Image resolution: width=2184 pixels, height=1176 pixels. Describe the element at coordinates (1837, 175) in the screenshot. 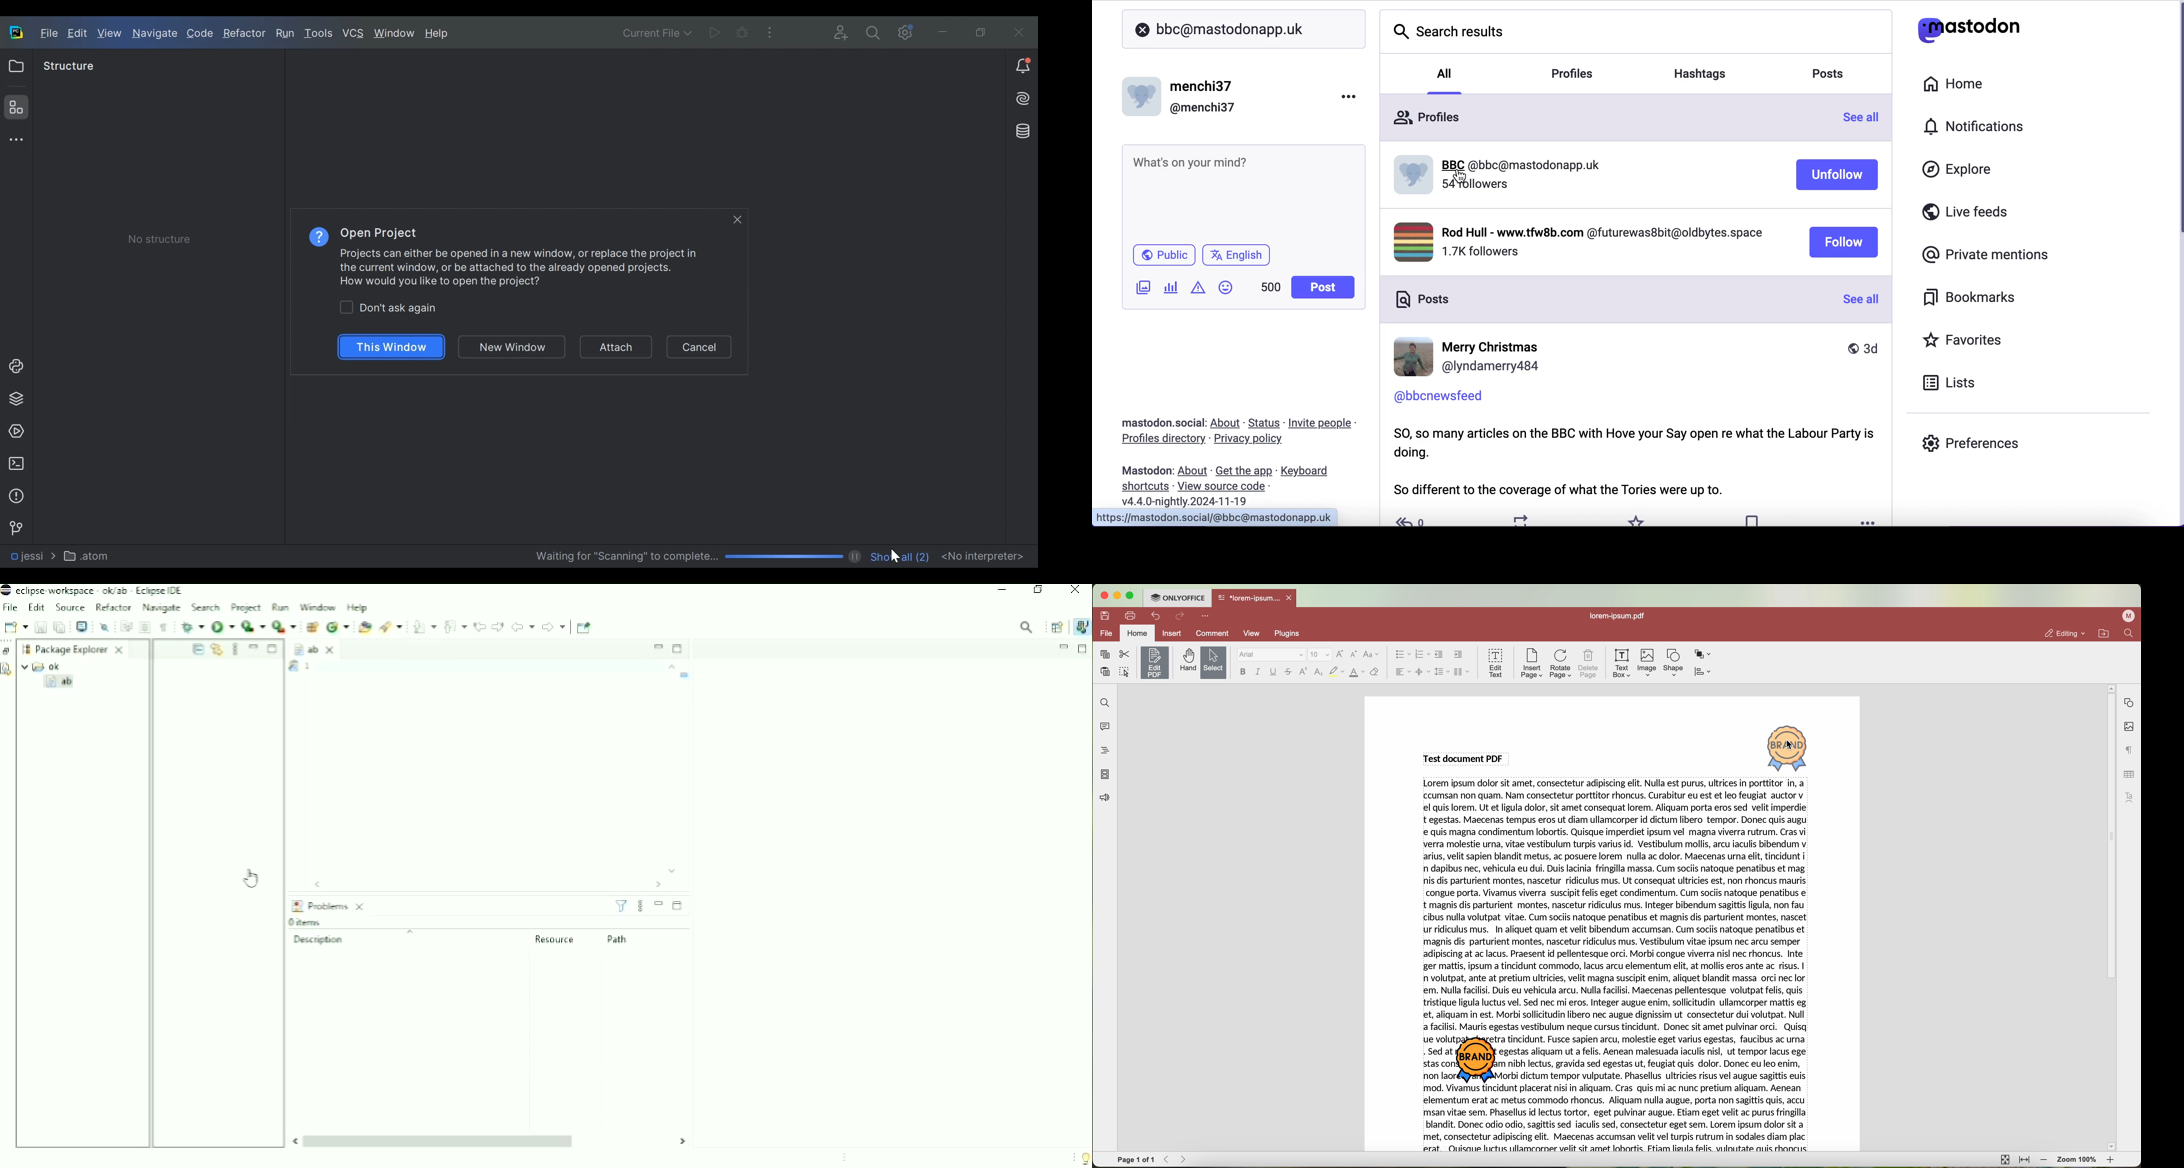

I see `unfollow` at that location.